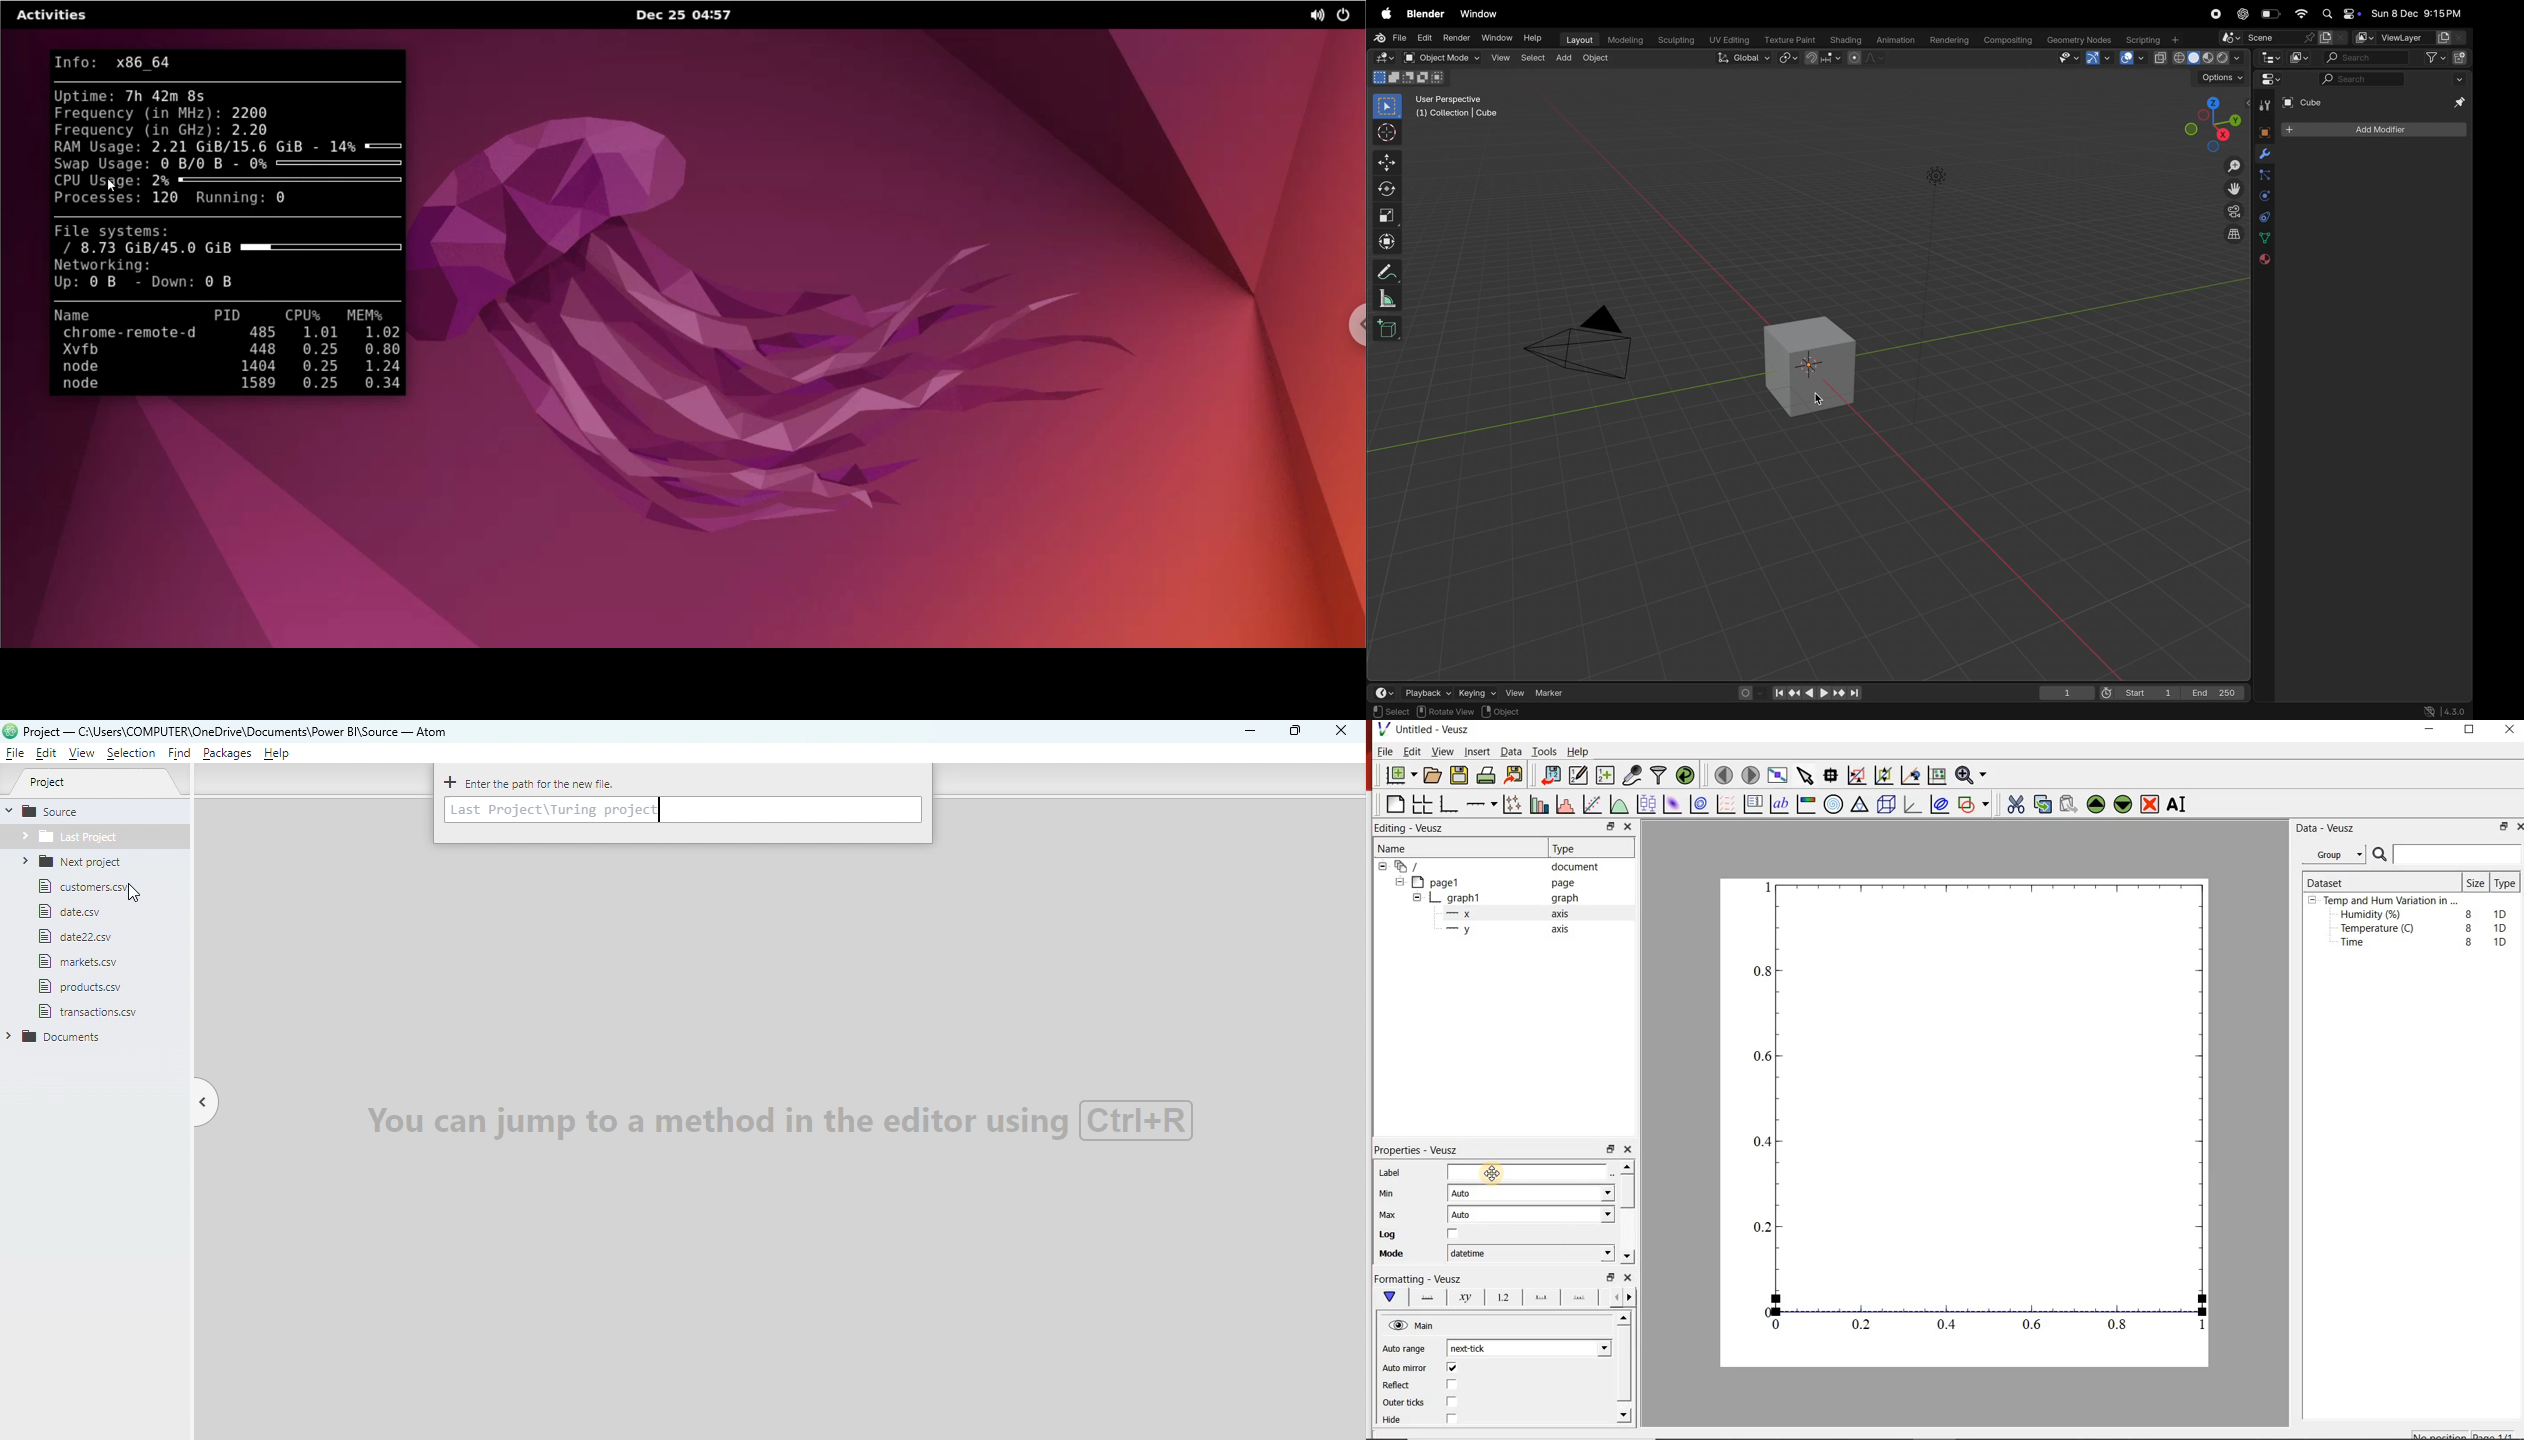 Image resolution: width=2548 pixels, height=1456 pixels. What do you see at coordinates (2264, 238) in the screenshot?
I see `data` at bounding box center [2264, 238].